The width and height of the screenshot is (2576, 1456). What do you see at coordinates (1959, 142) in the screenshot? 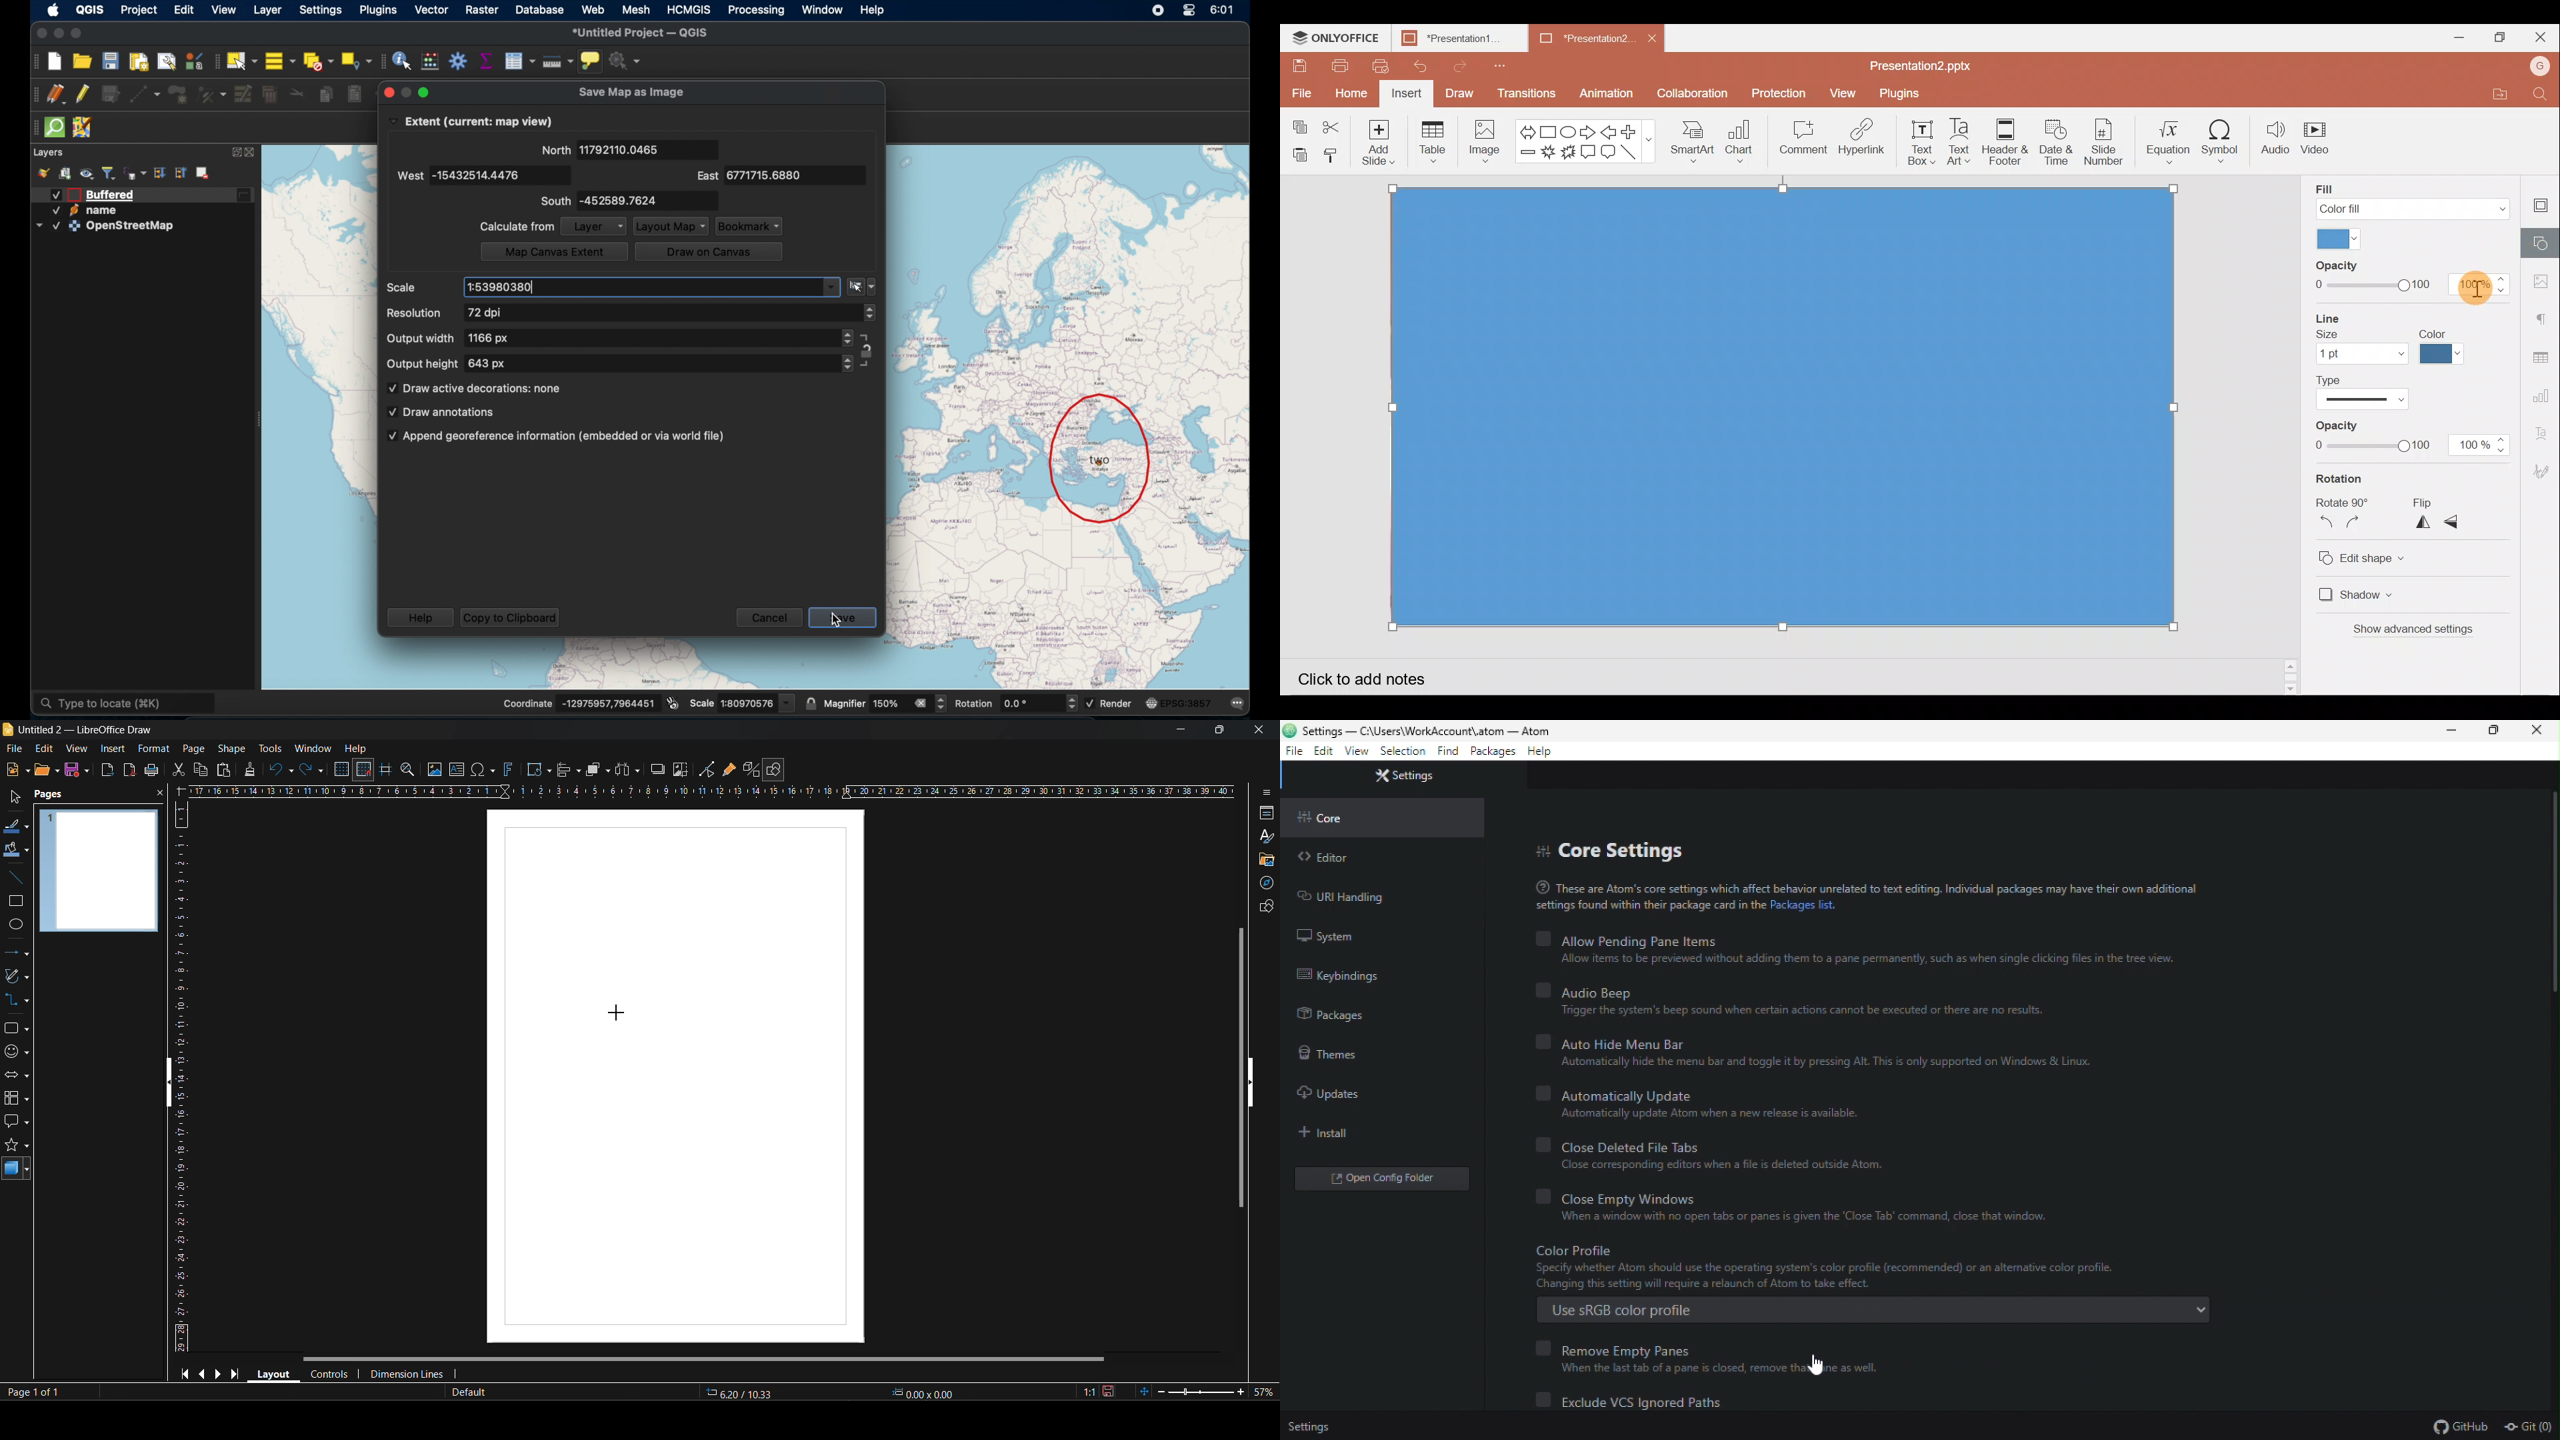
I see `Text Art` at bounding box center [1959, 142].